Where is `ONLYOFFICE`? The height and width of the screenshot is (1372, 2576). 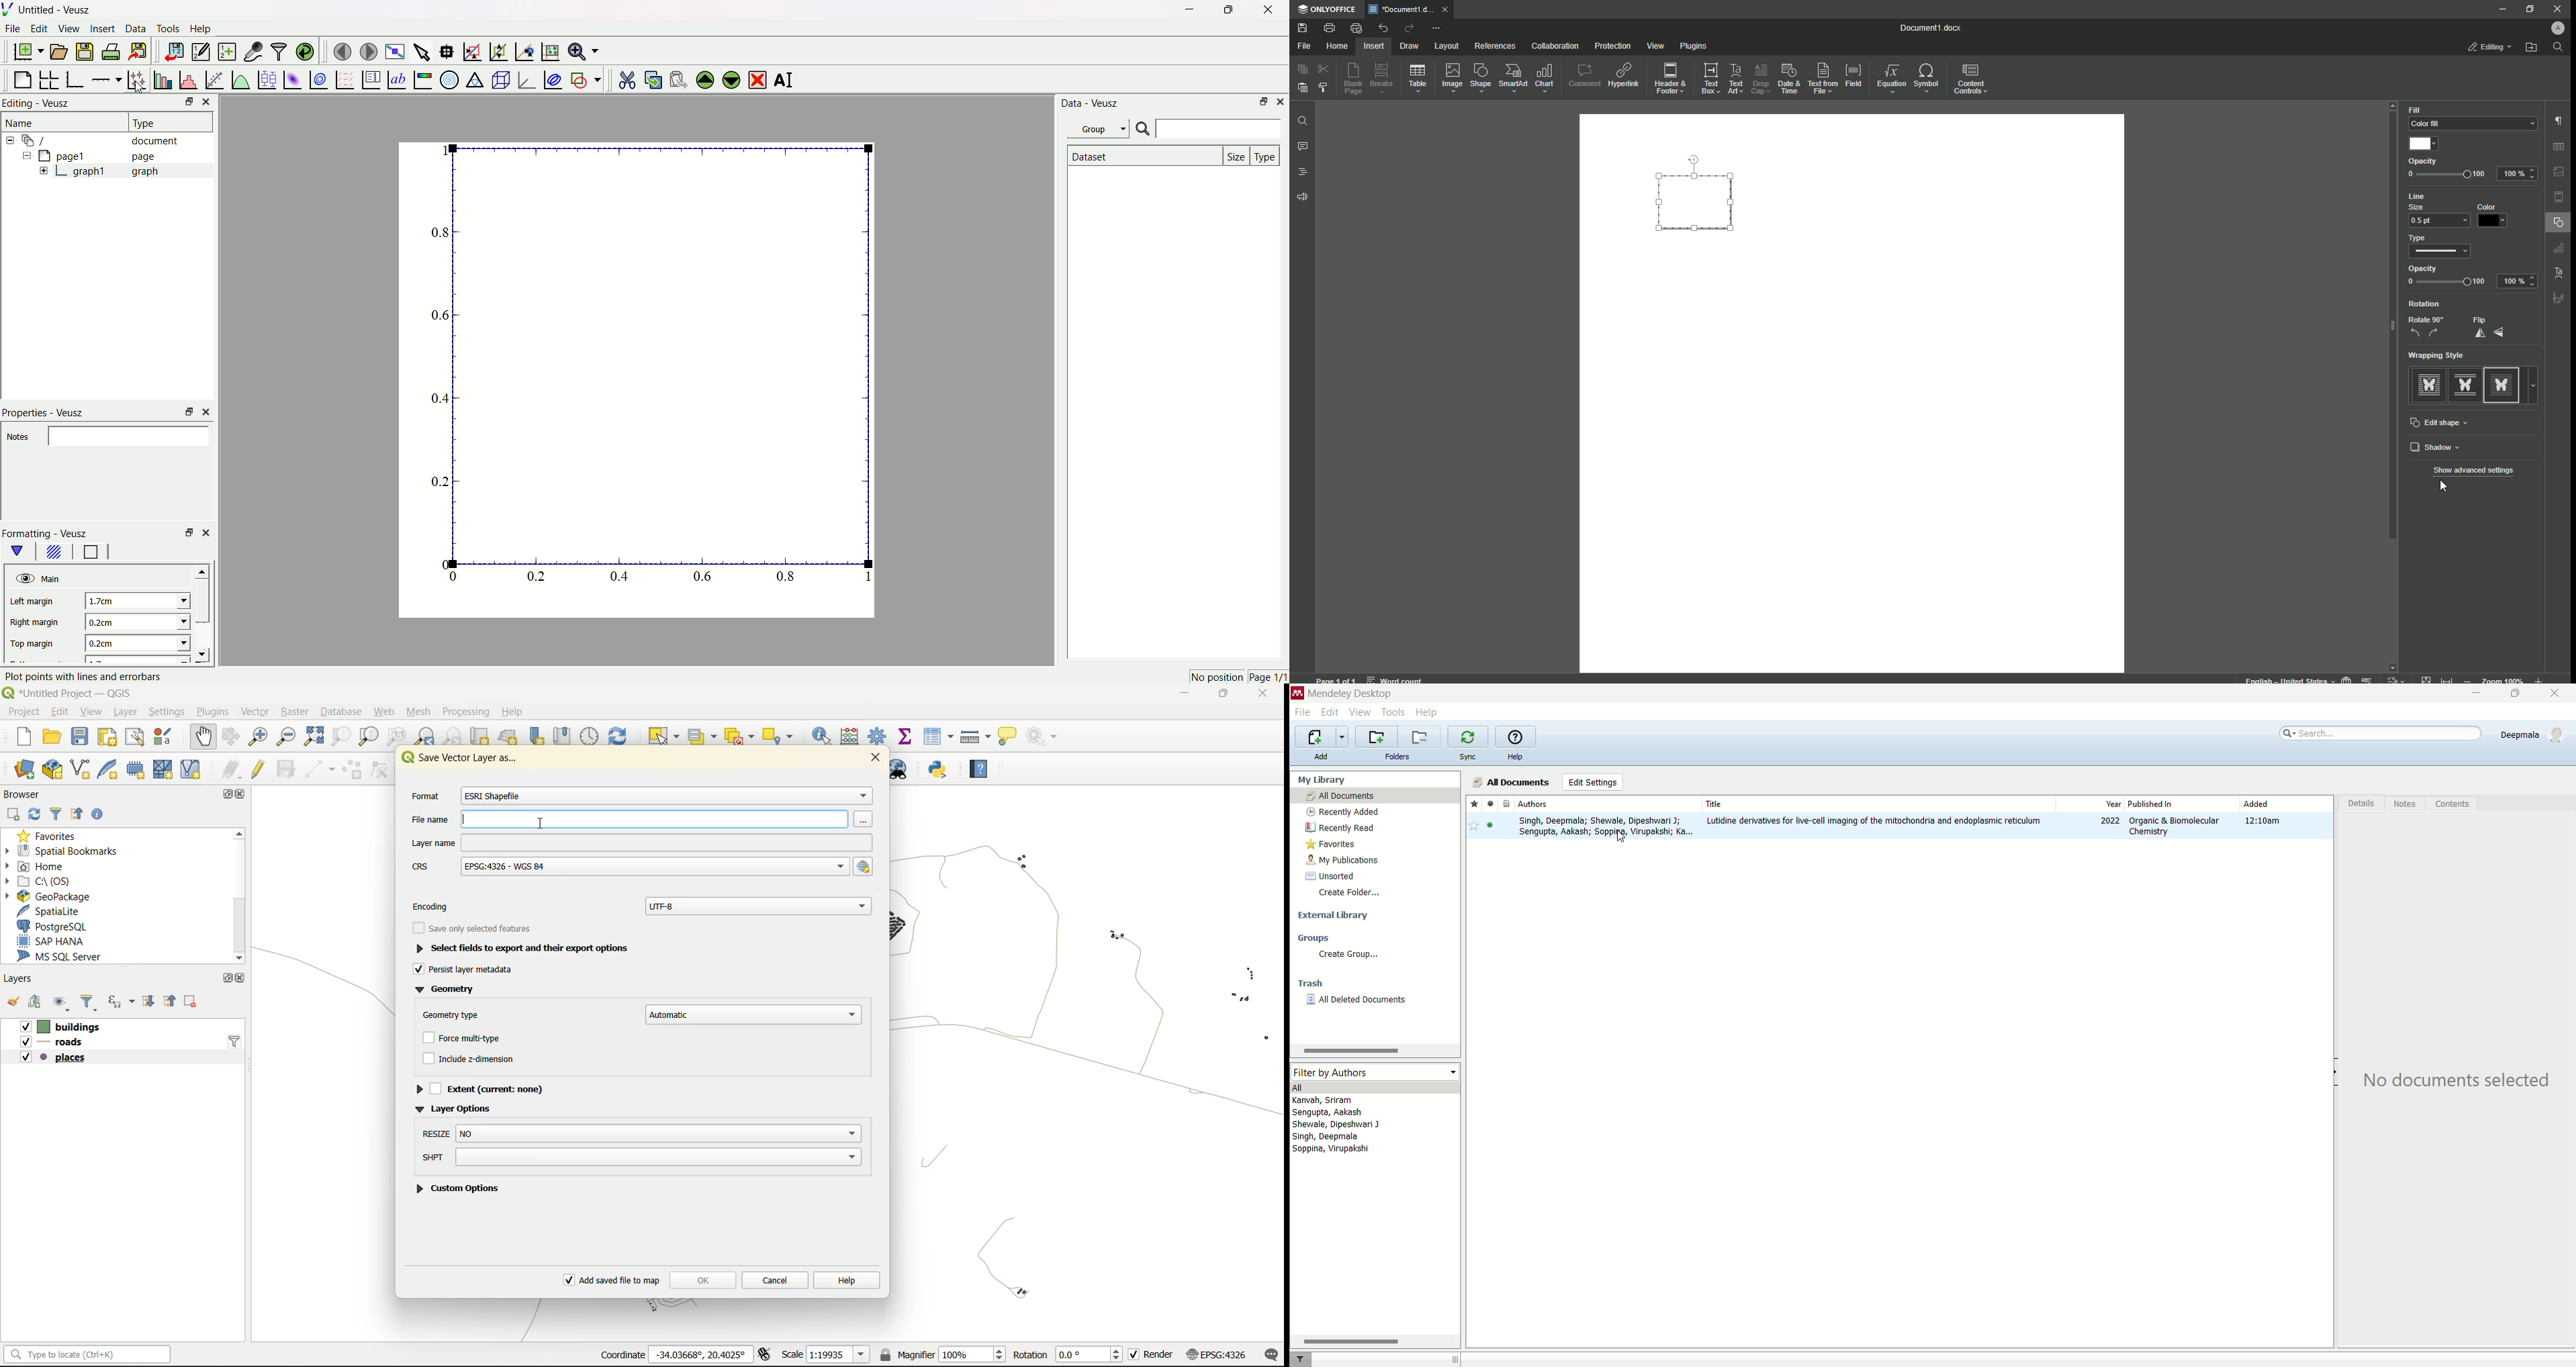
ONLYOFFICE is located at coordinates (1327, 10).